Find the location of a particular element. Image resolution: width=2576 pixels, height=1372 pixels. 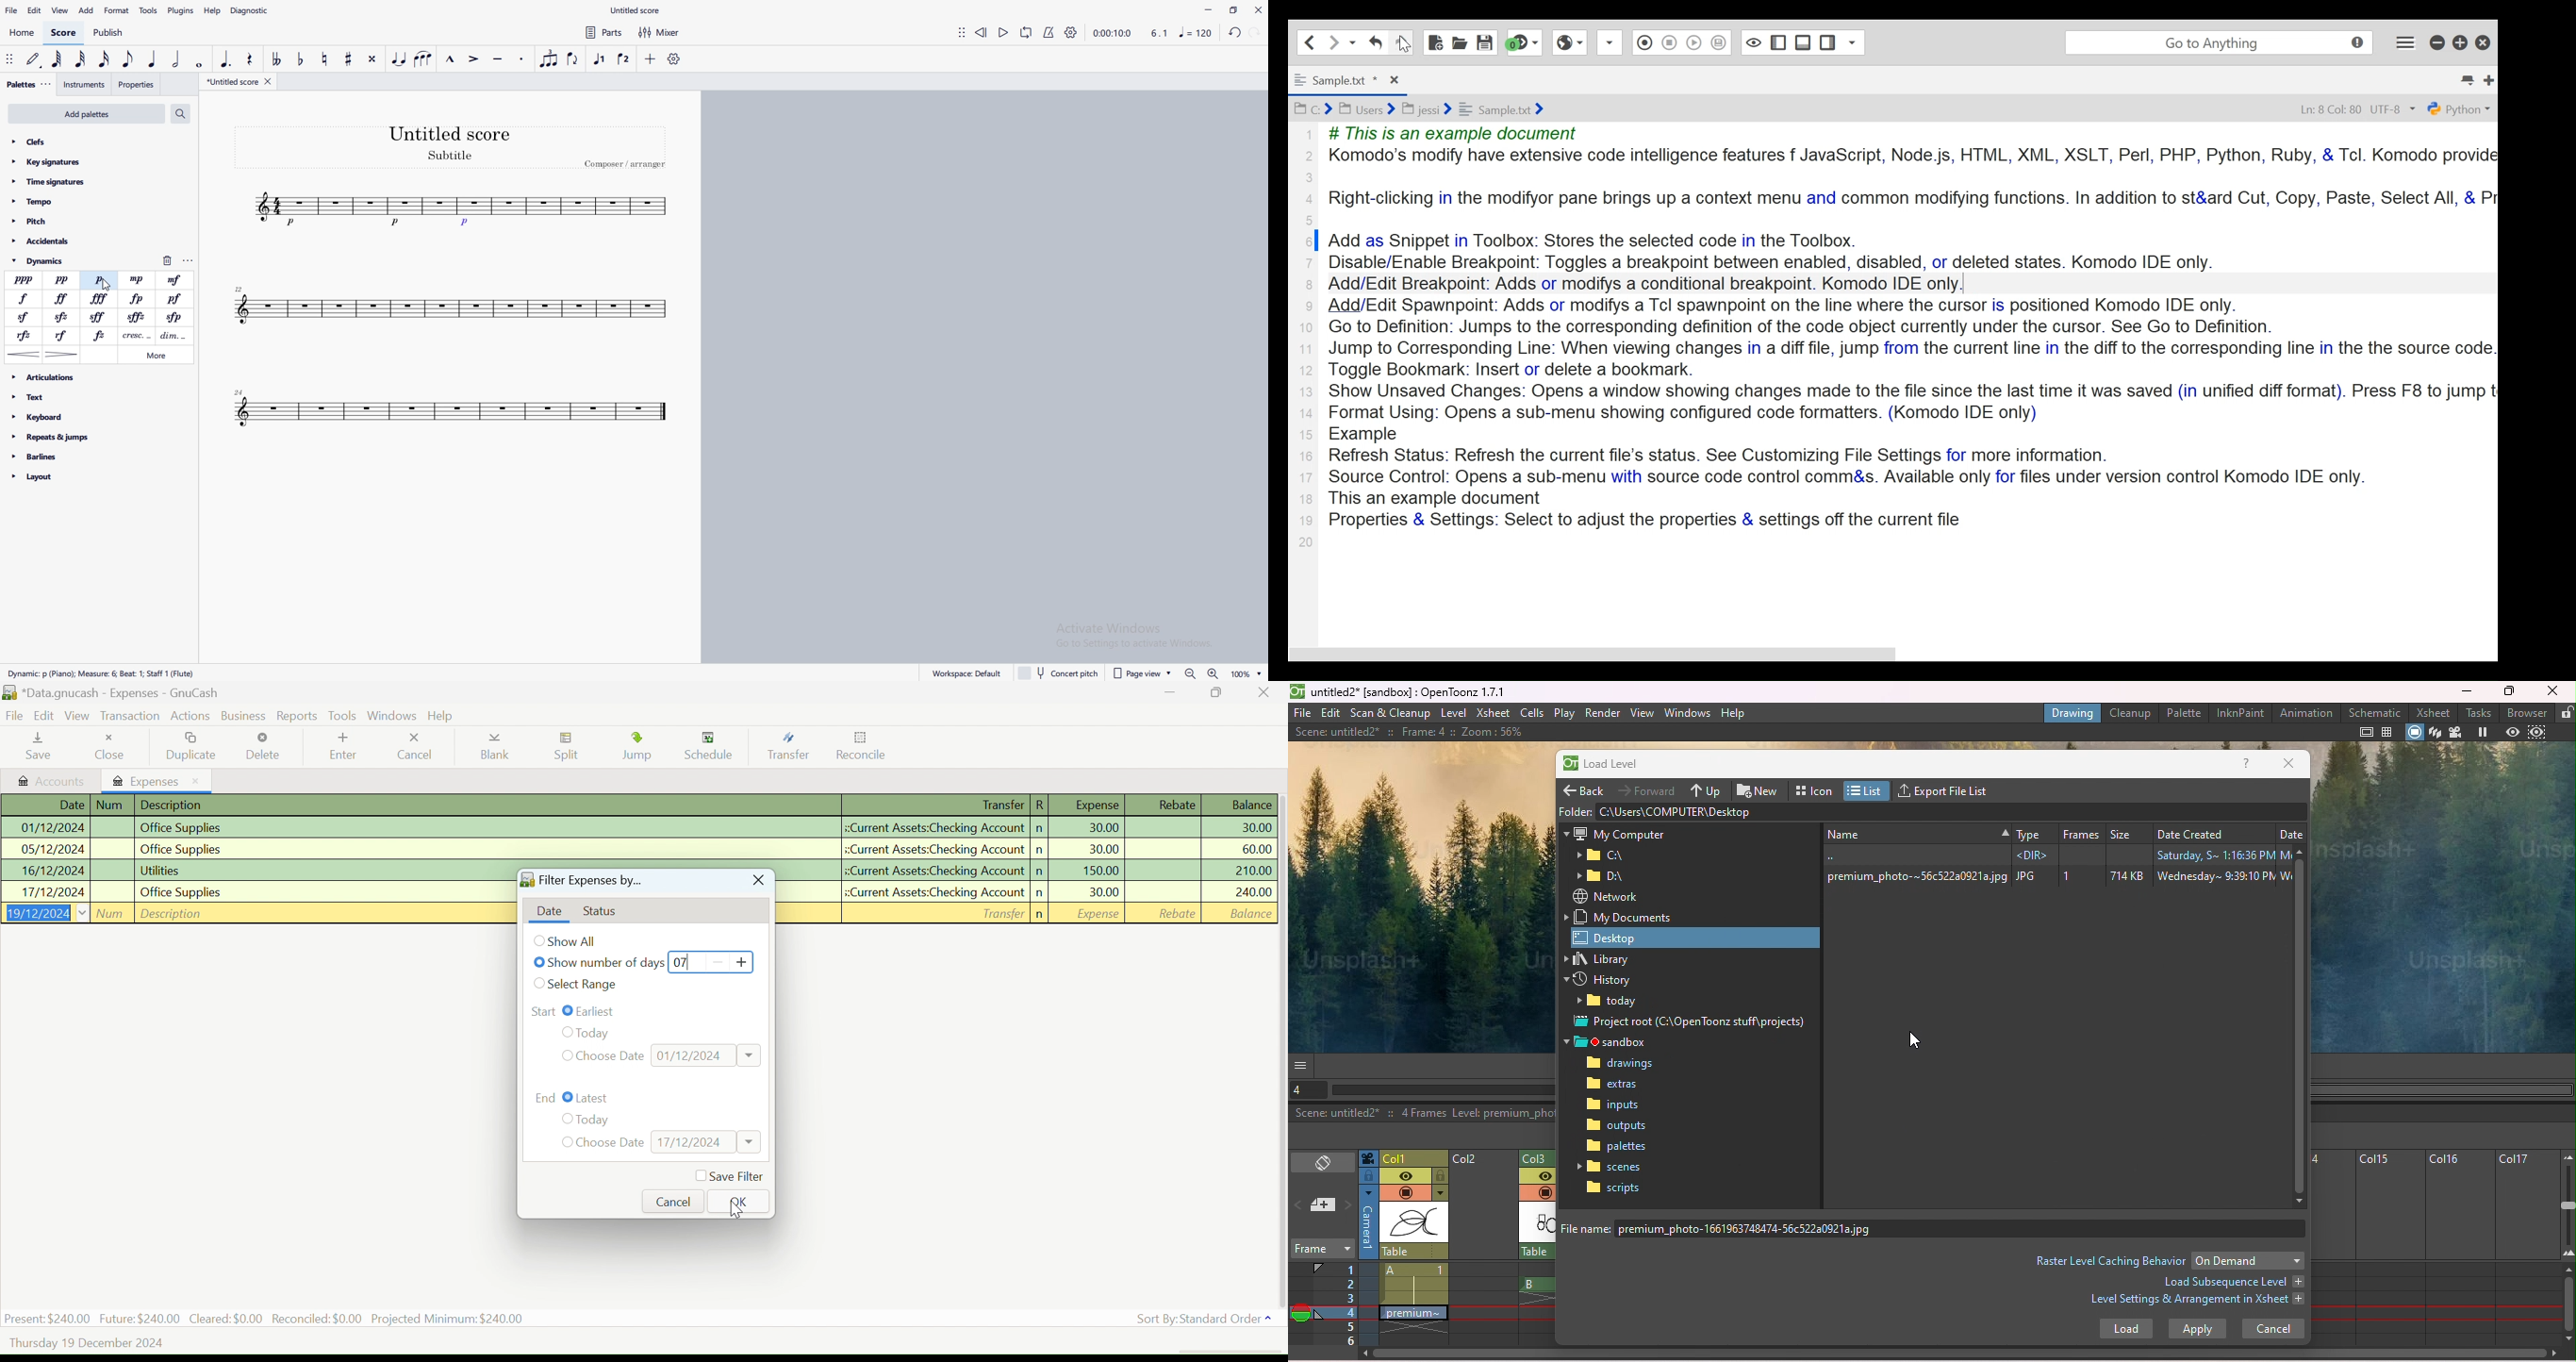

Office Supplies Transaction is located at coordinates (637, 849).